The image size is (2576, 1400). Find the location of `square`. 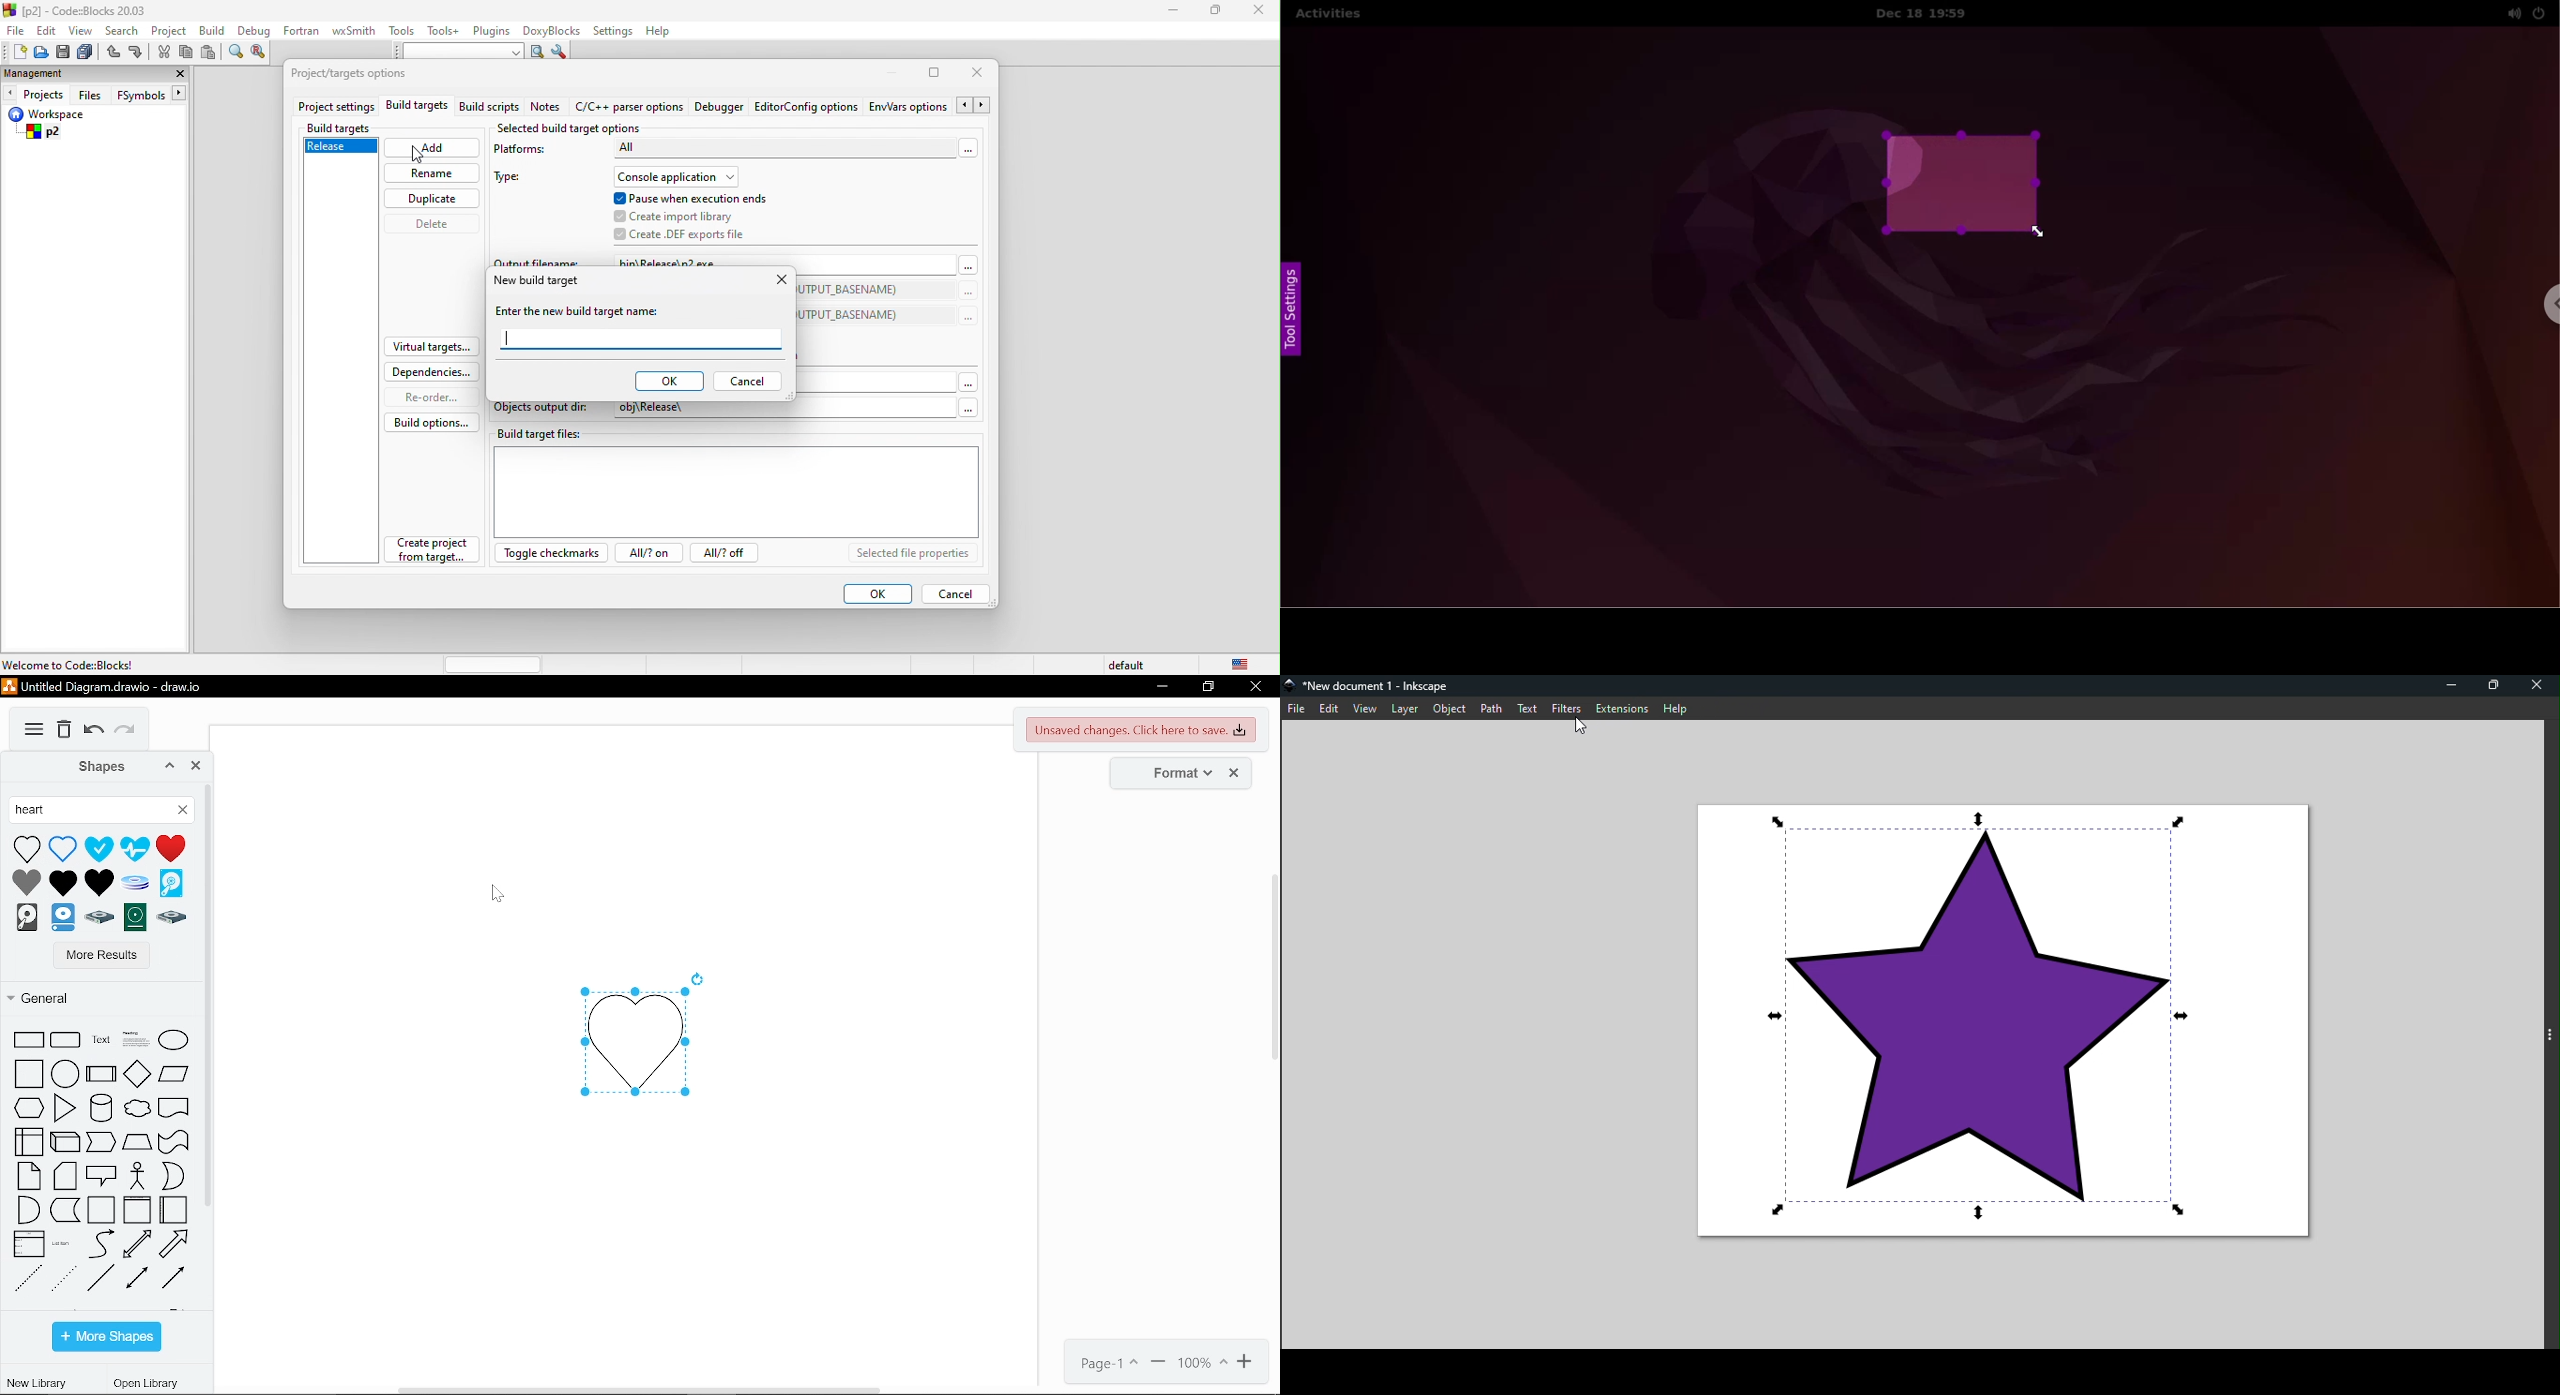

square is located at coordinates (27, 1074).